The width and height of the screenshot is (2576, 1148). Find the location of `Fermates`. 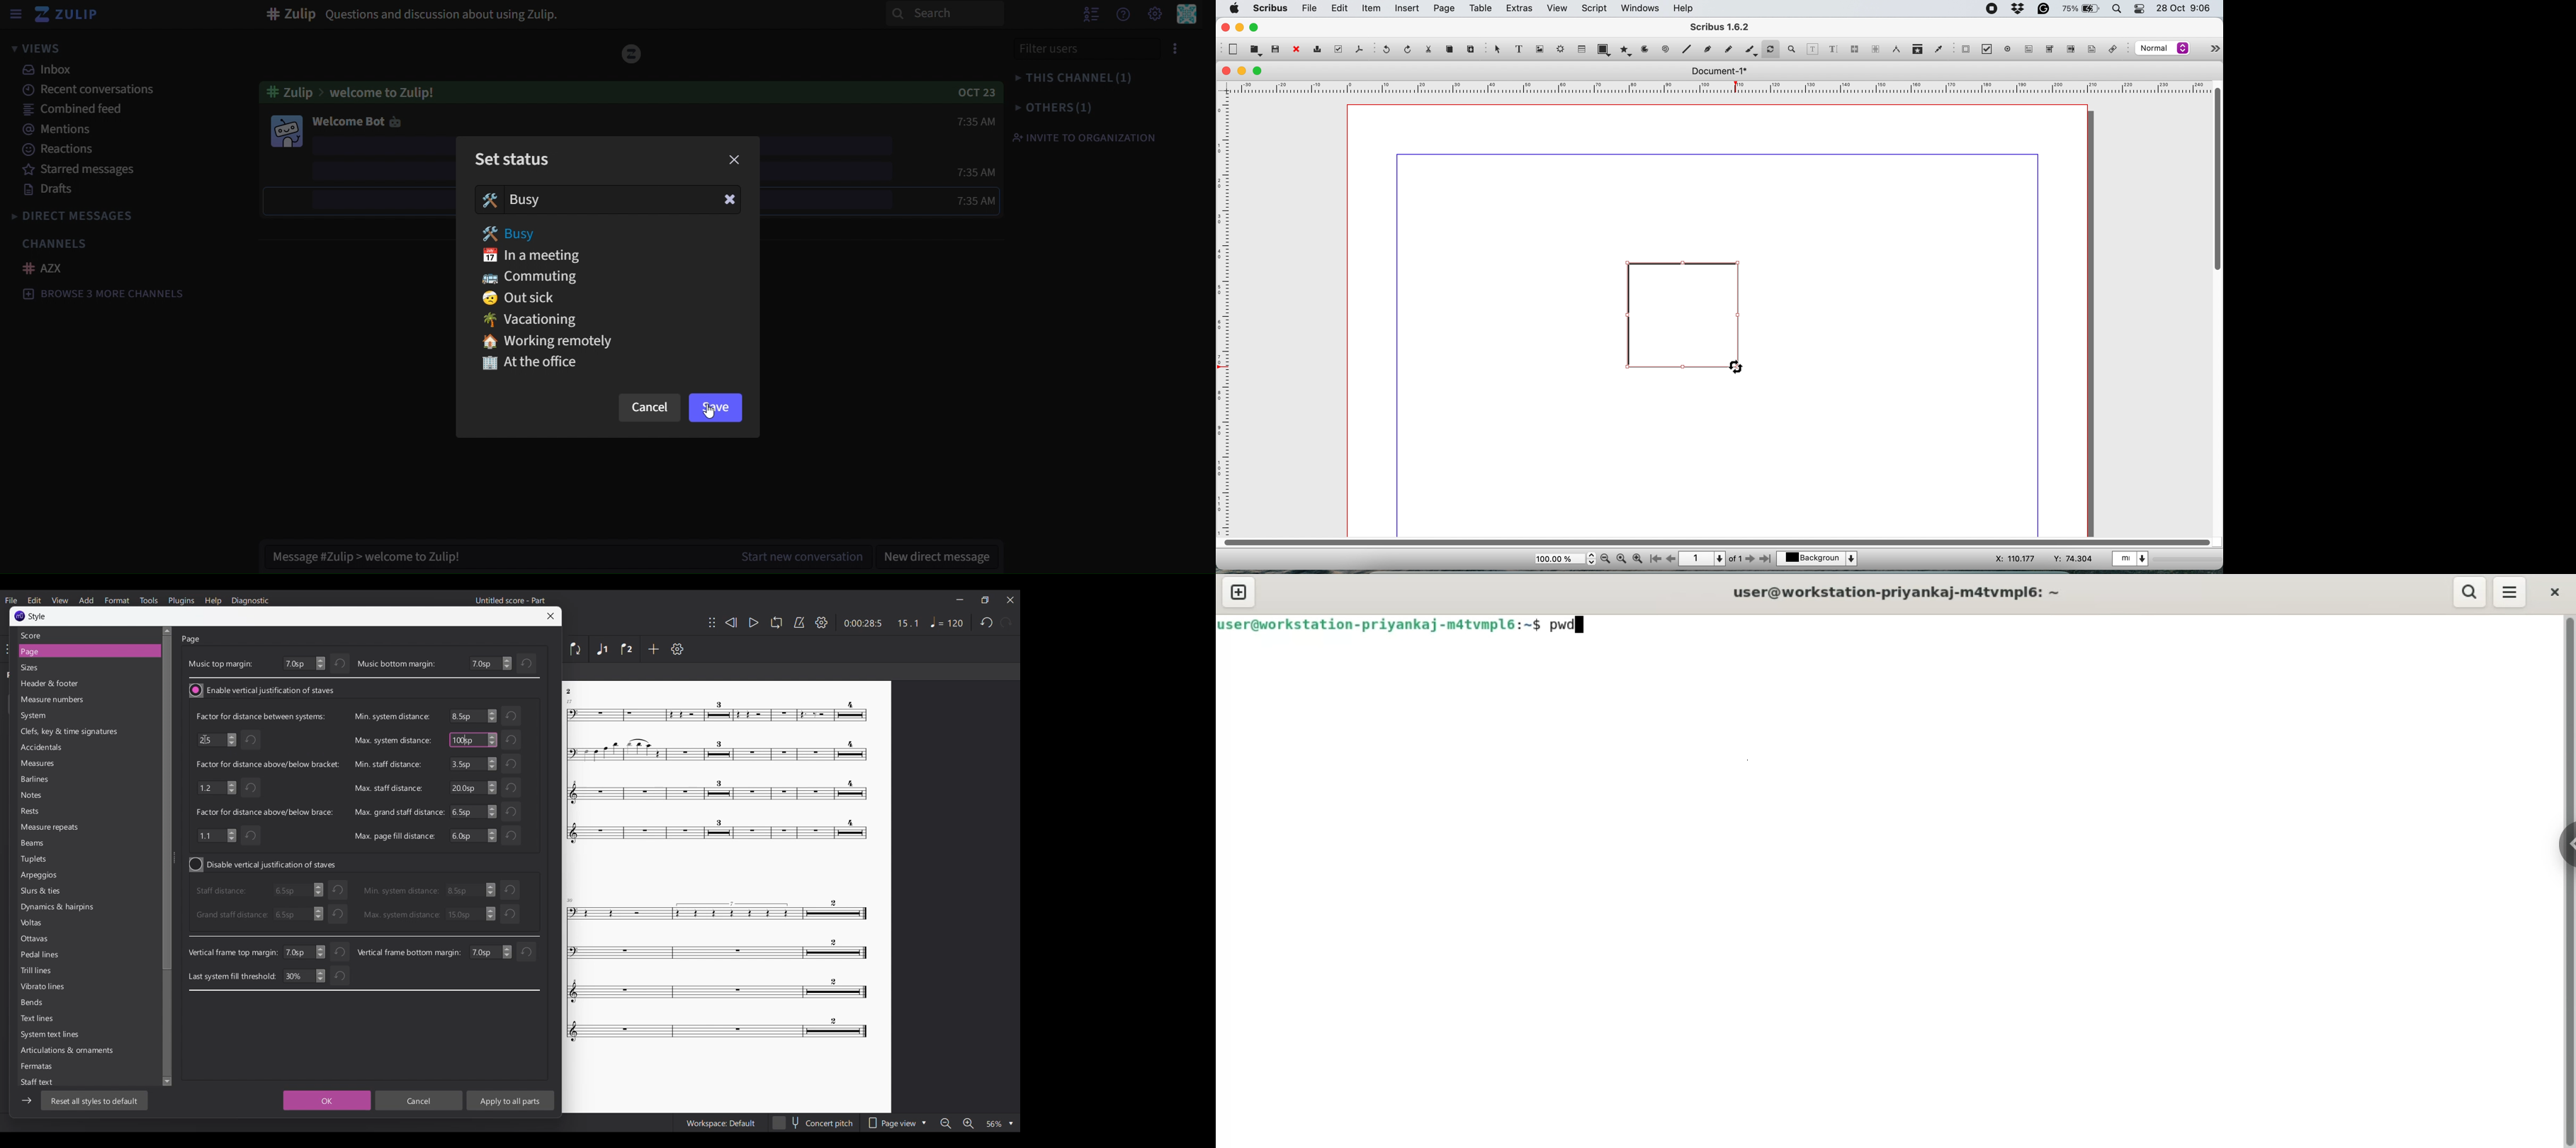

Fermates is located at coordinates (56, 1069).